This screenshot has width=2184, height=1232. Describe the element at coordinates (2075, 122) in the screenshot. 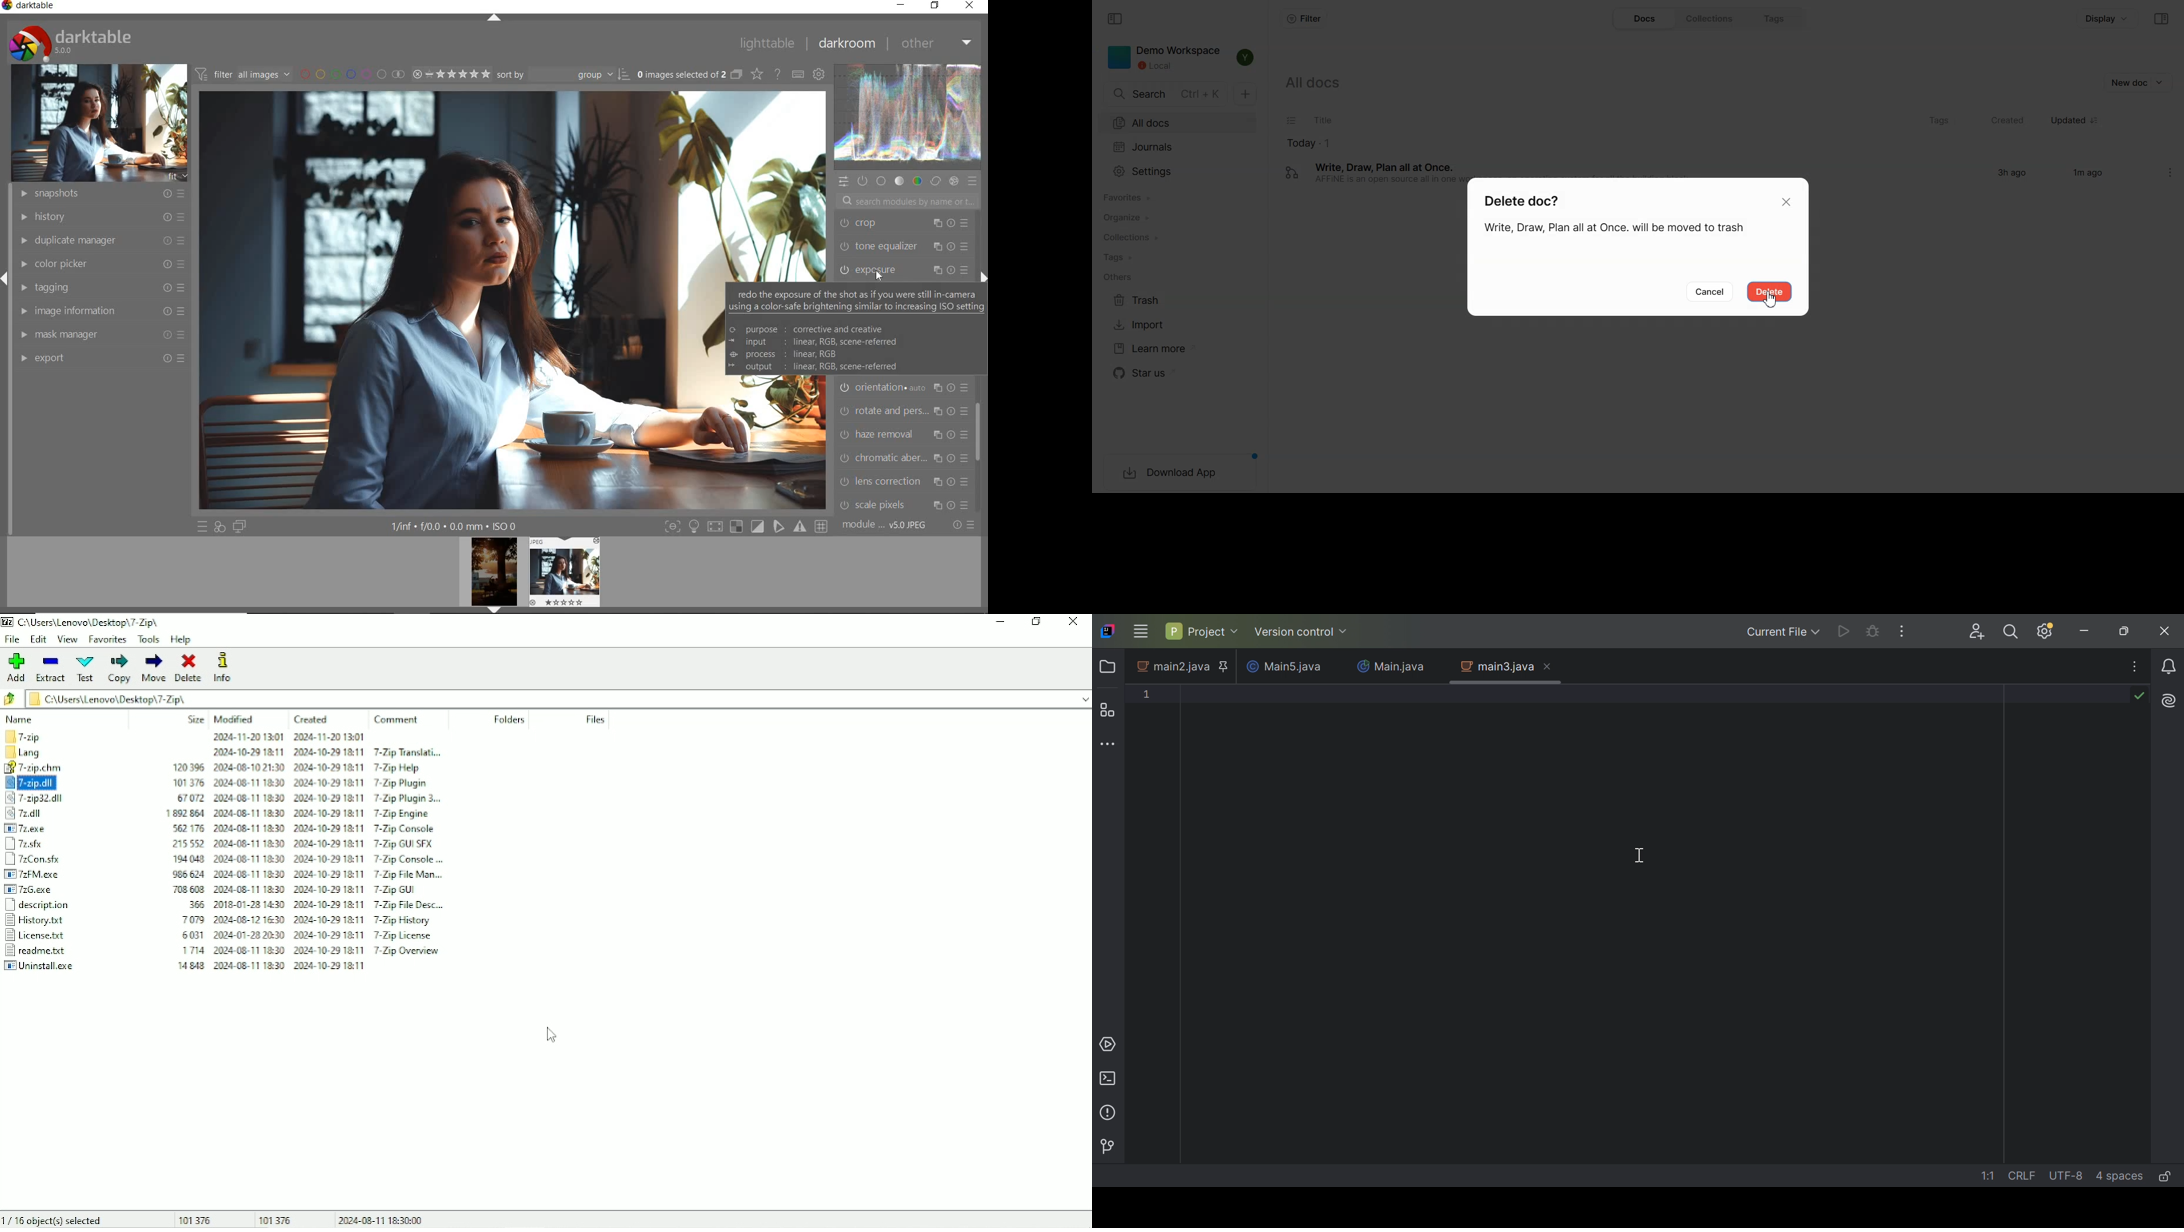

I see `Updated sort` at that location.